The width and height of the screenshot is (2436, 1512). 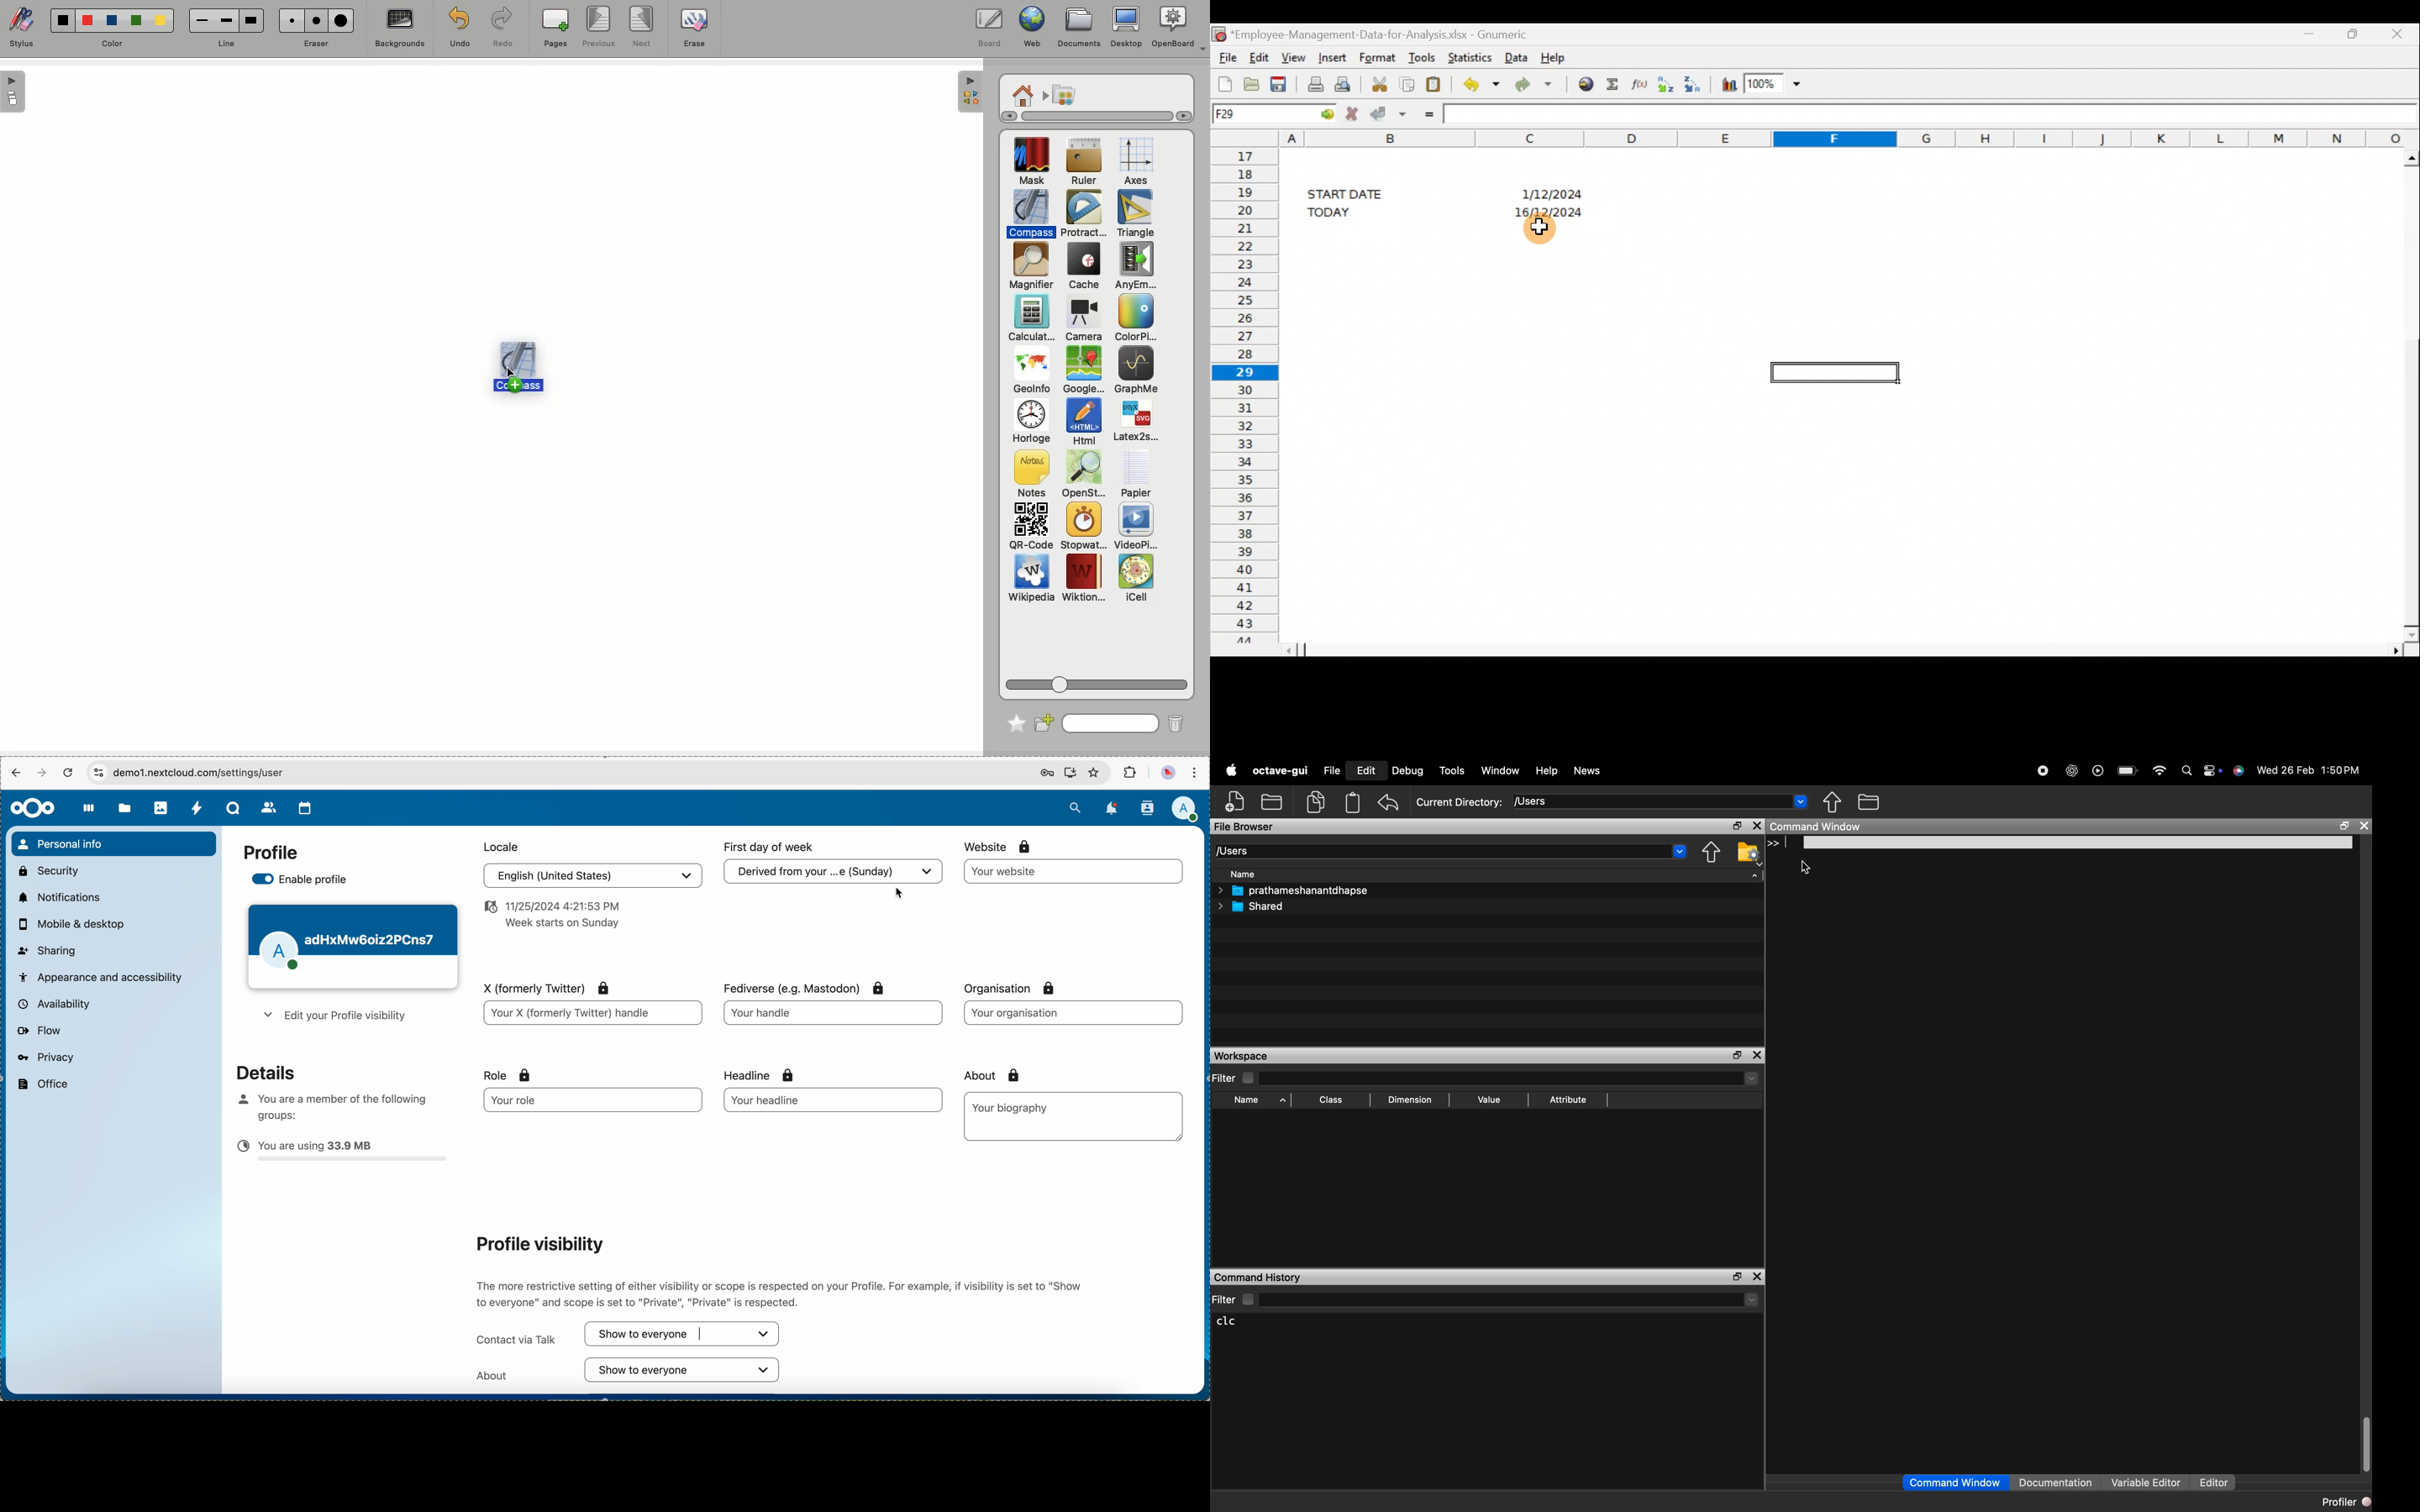 What do you see at coordinates (1135, 371) in the screenshot?
I see `GraphMe` at bounding box center [1135, 371].